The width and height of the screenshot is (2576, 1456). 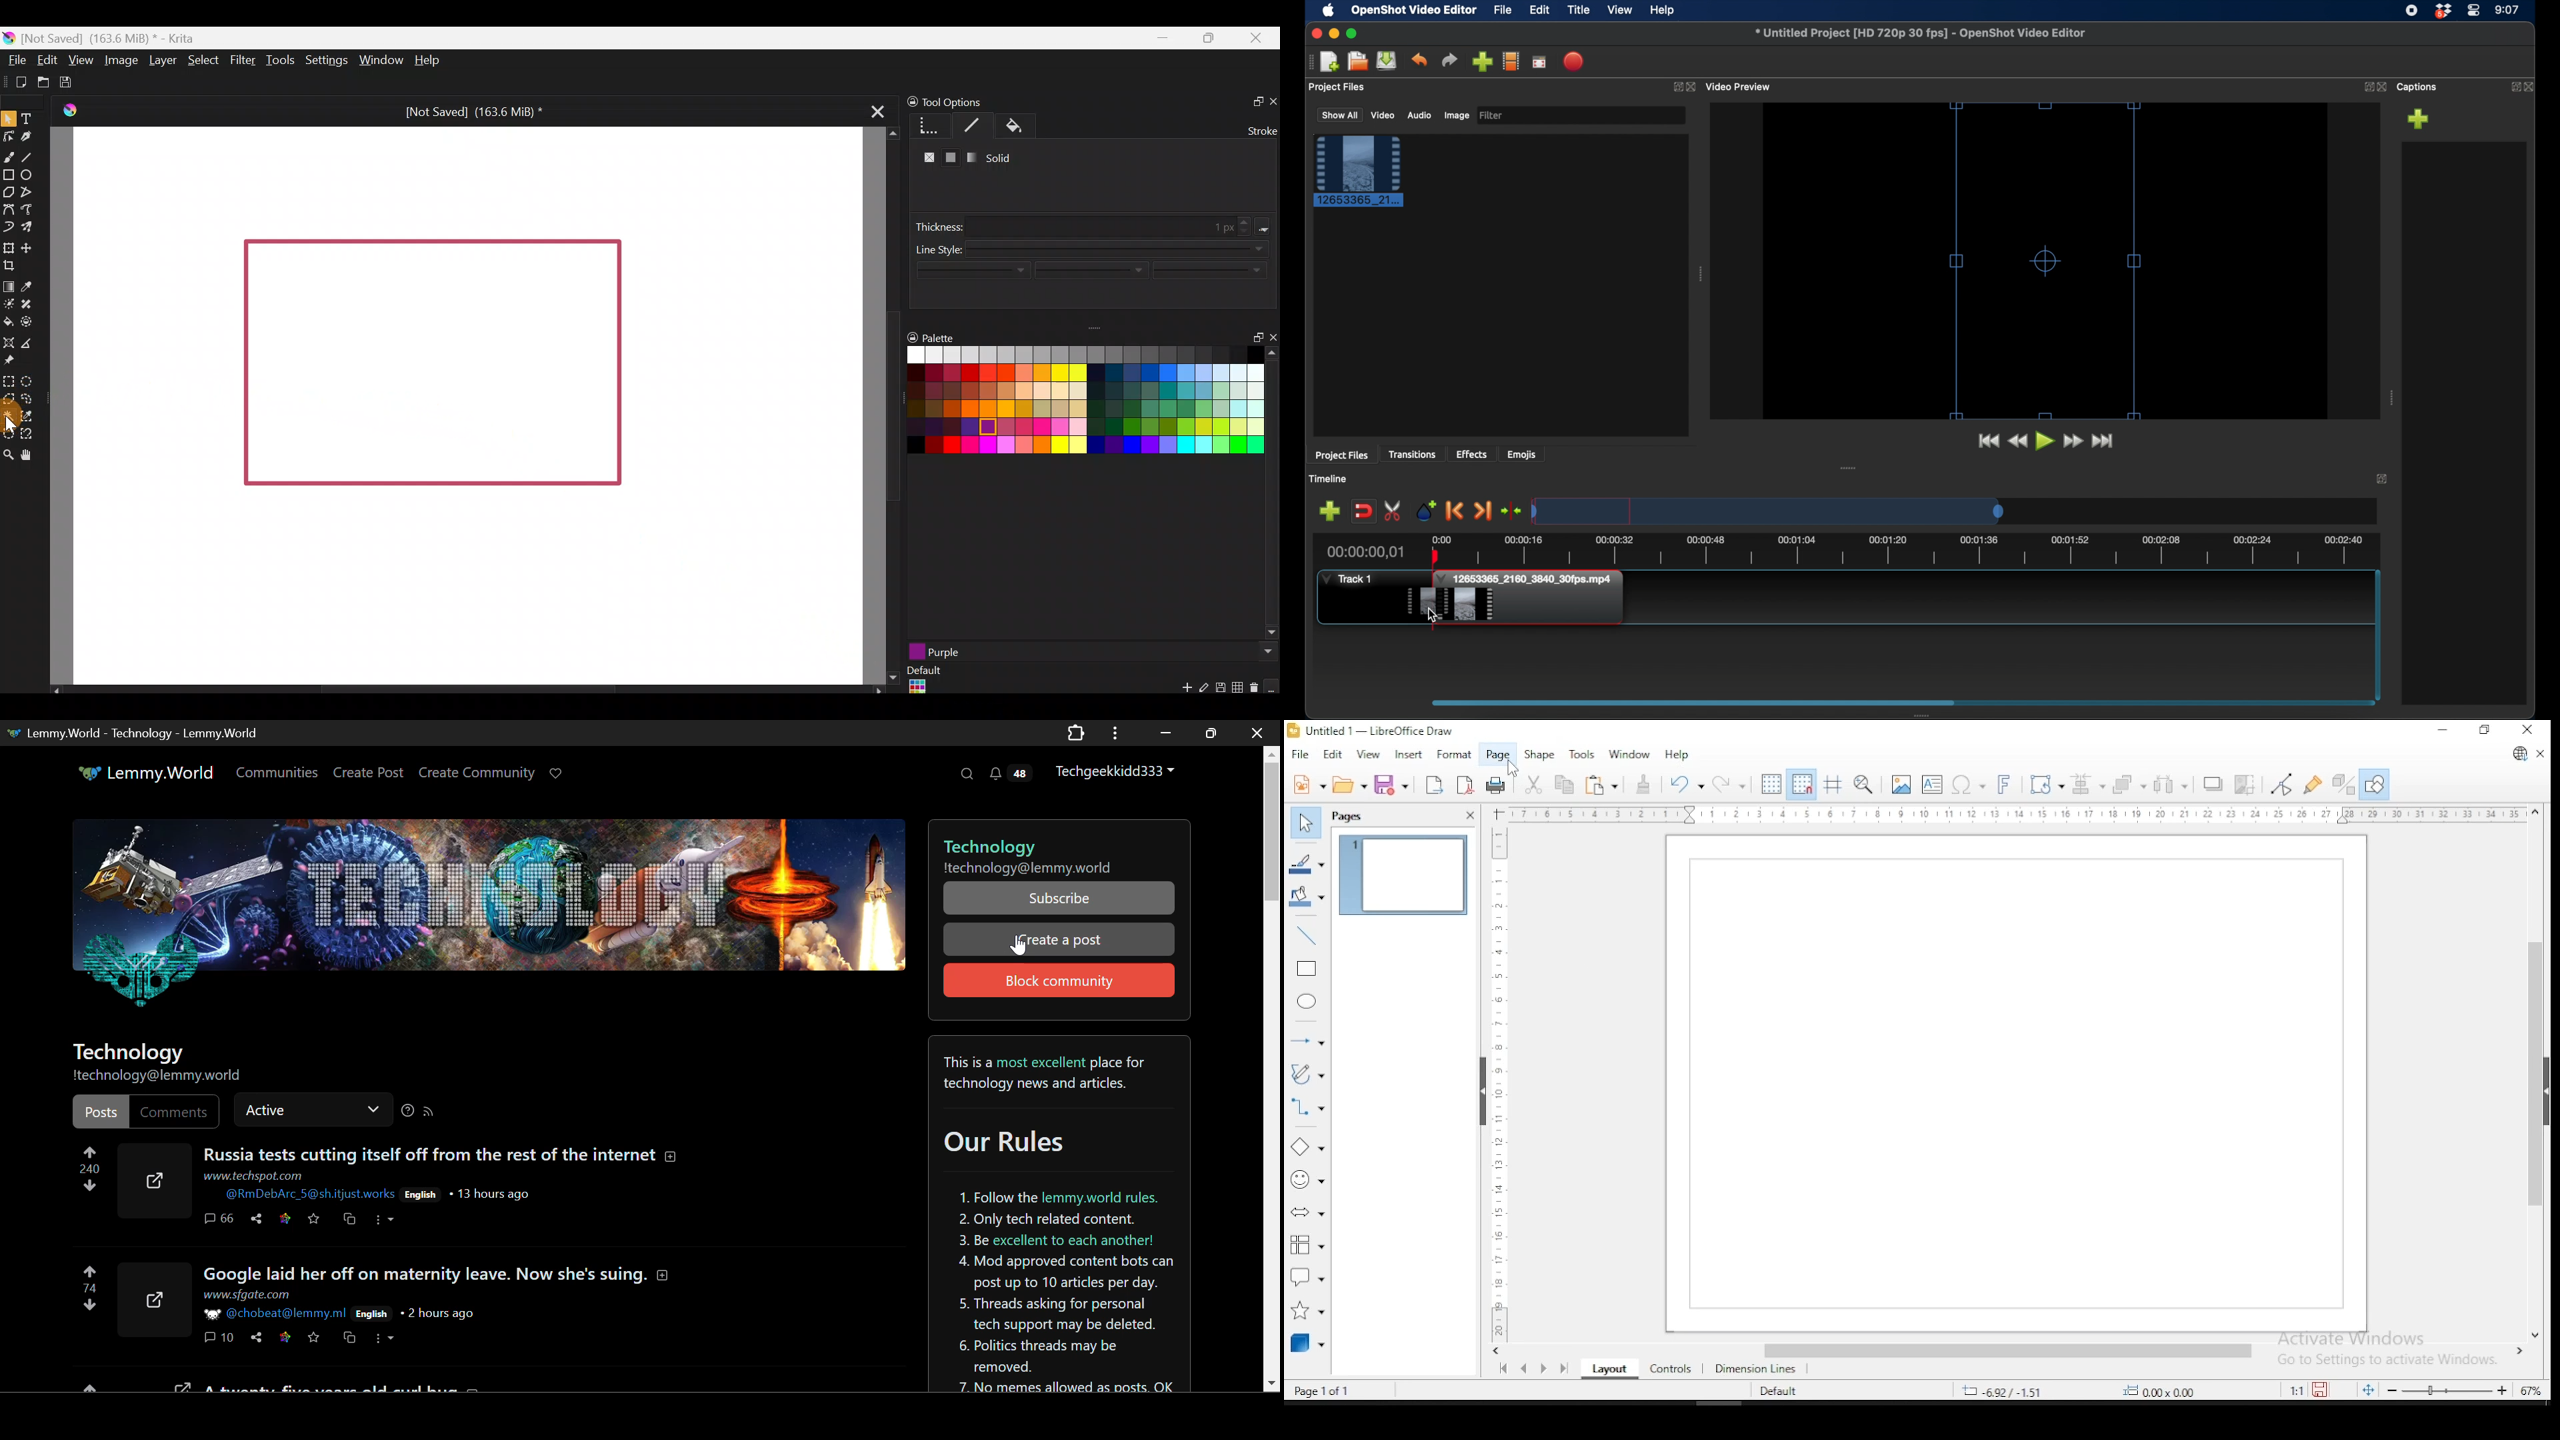 What do you see at coordinates (1562, 1370) in the screenshot?
I see `last page` at bounding box center [1562, 1370].